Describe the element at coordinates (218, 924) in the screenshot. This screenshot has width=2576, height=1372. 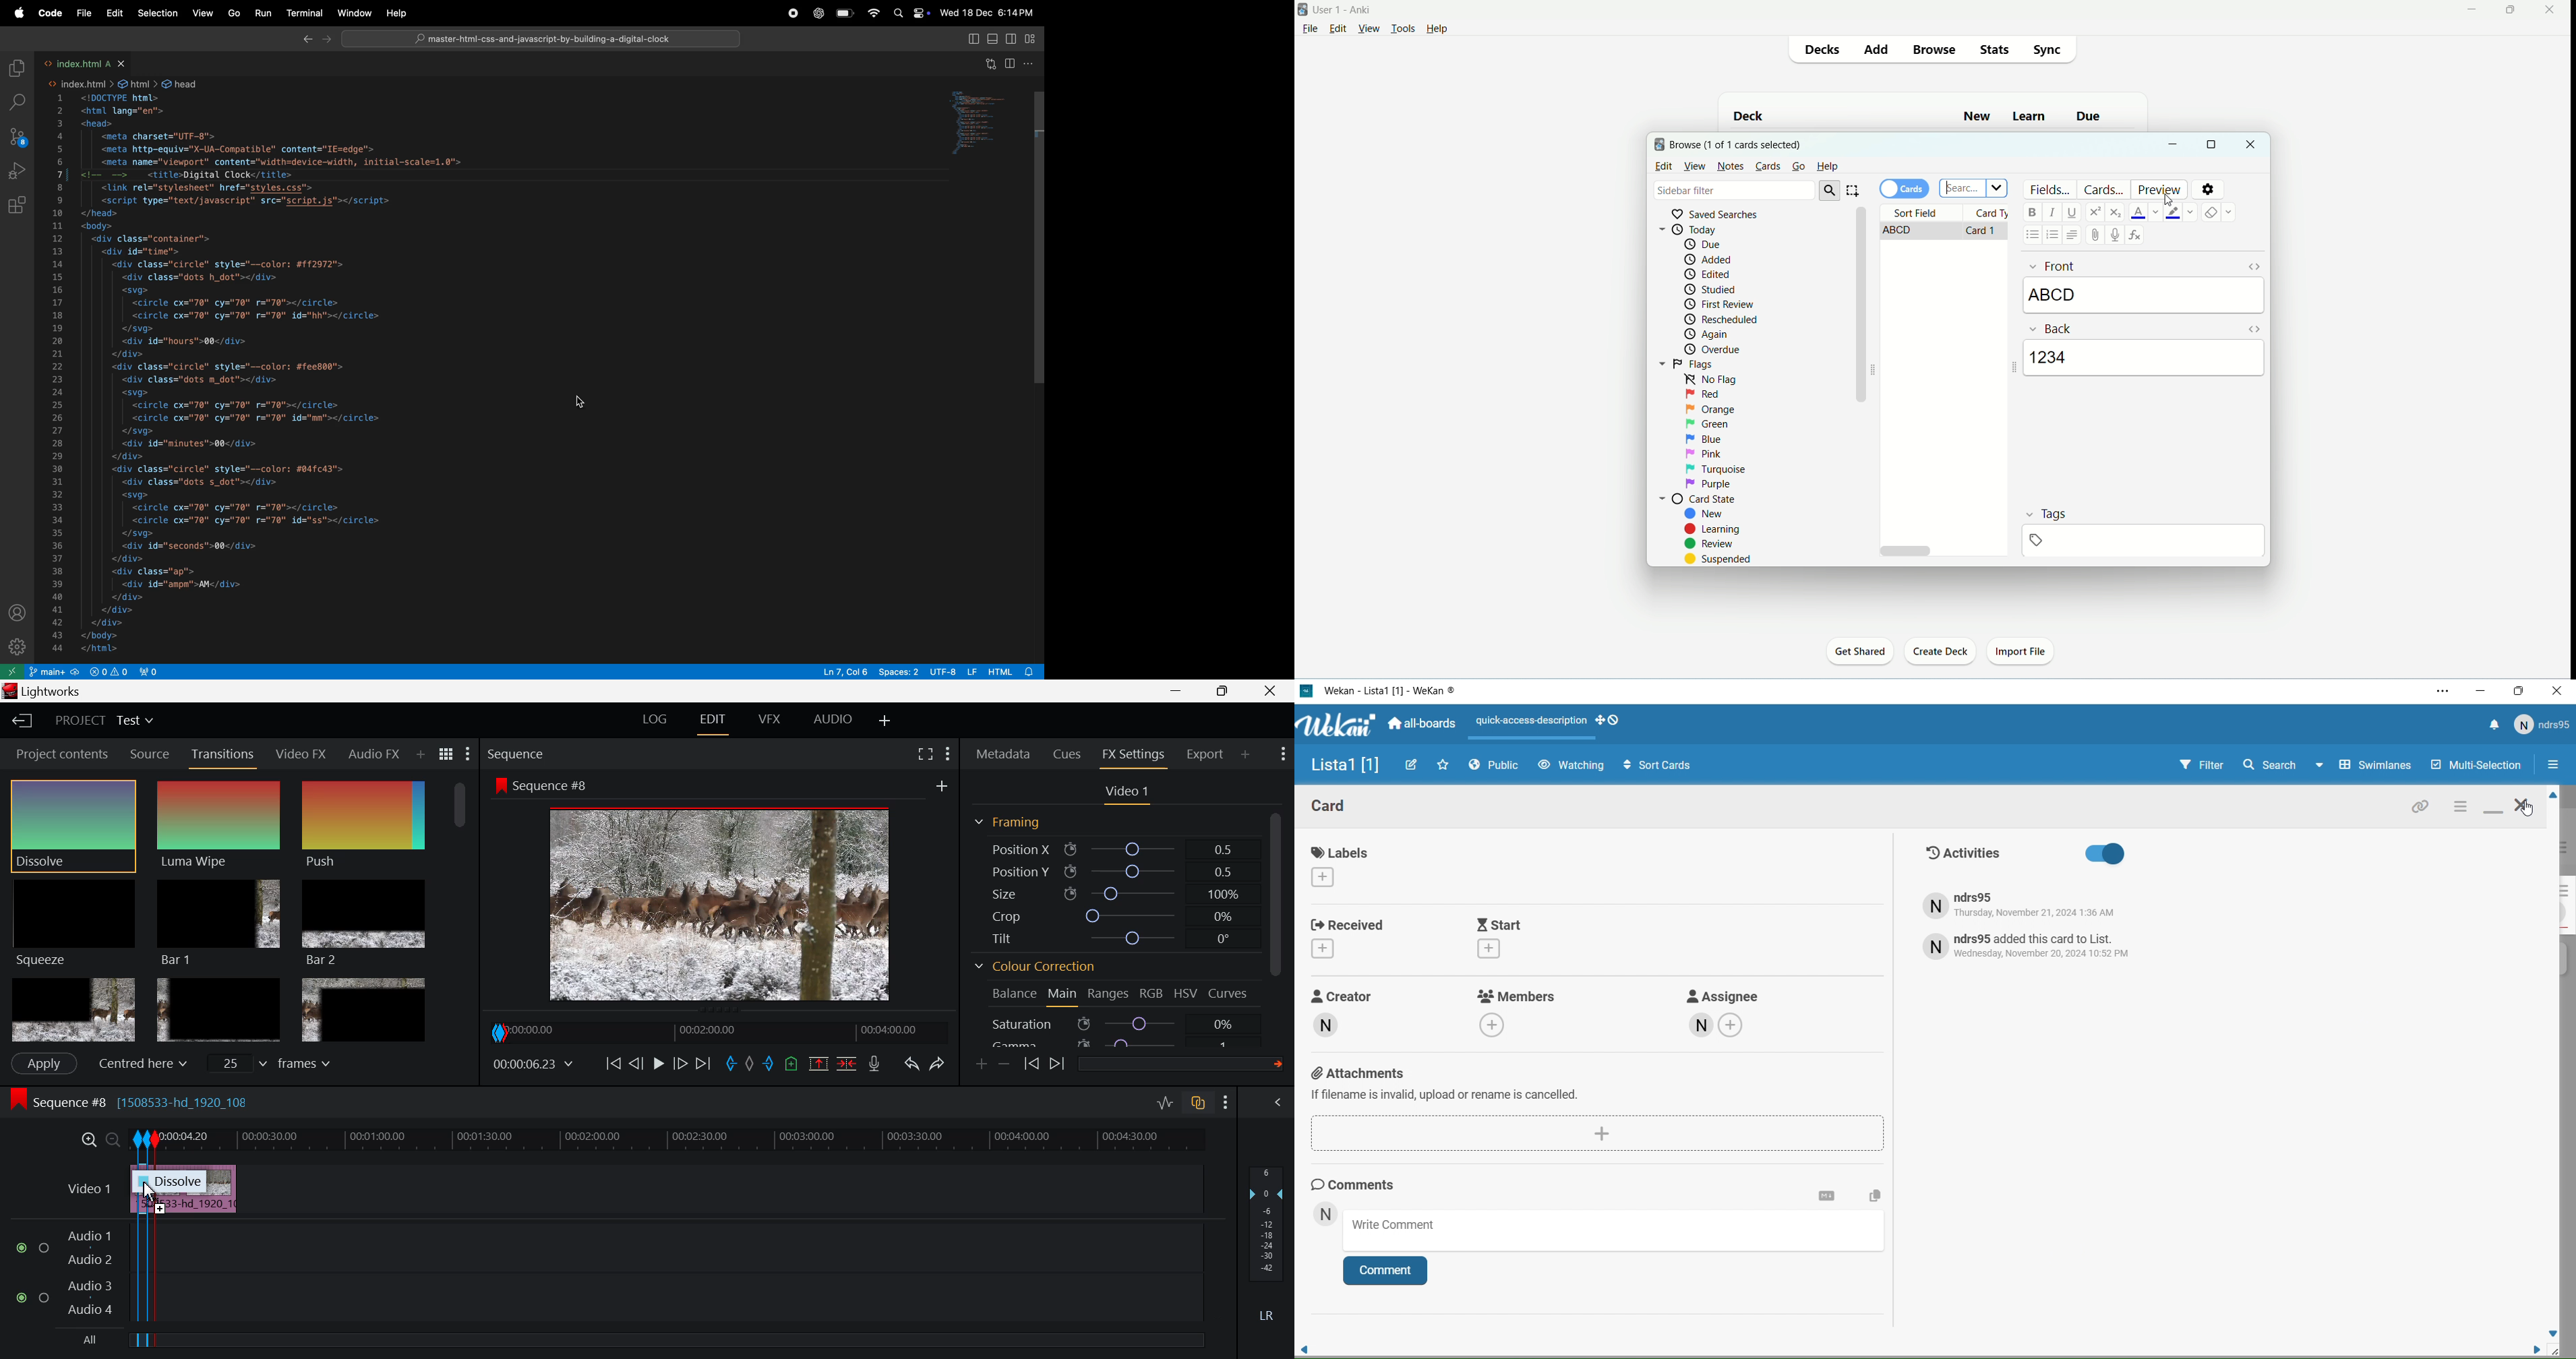
I see `Bar 1` at that location.